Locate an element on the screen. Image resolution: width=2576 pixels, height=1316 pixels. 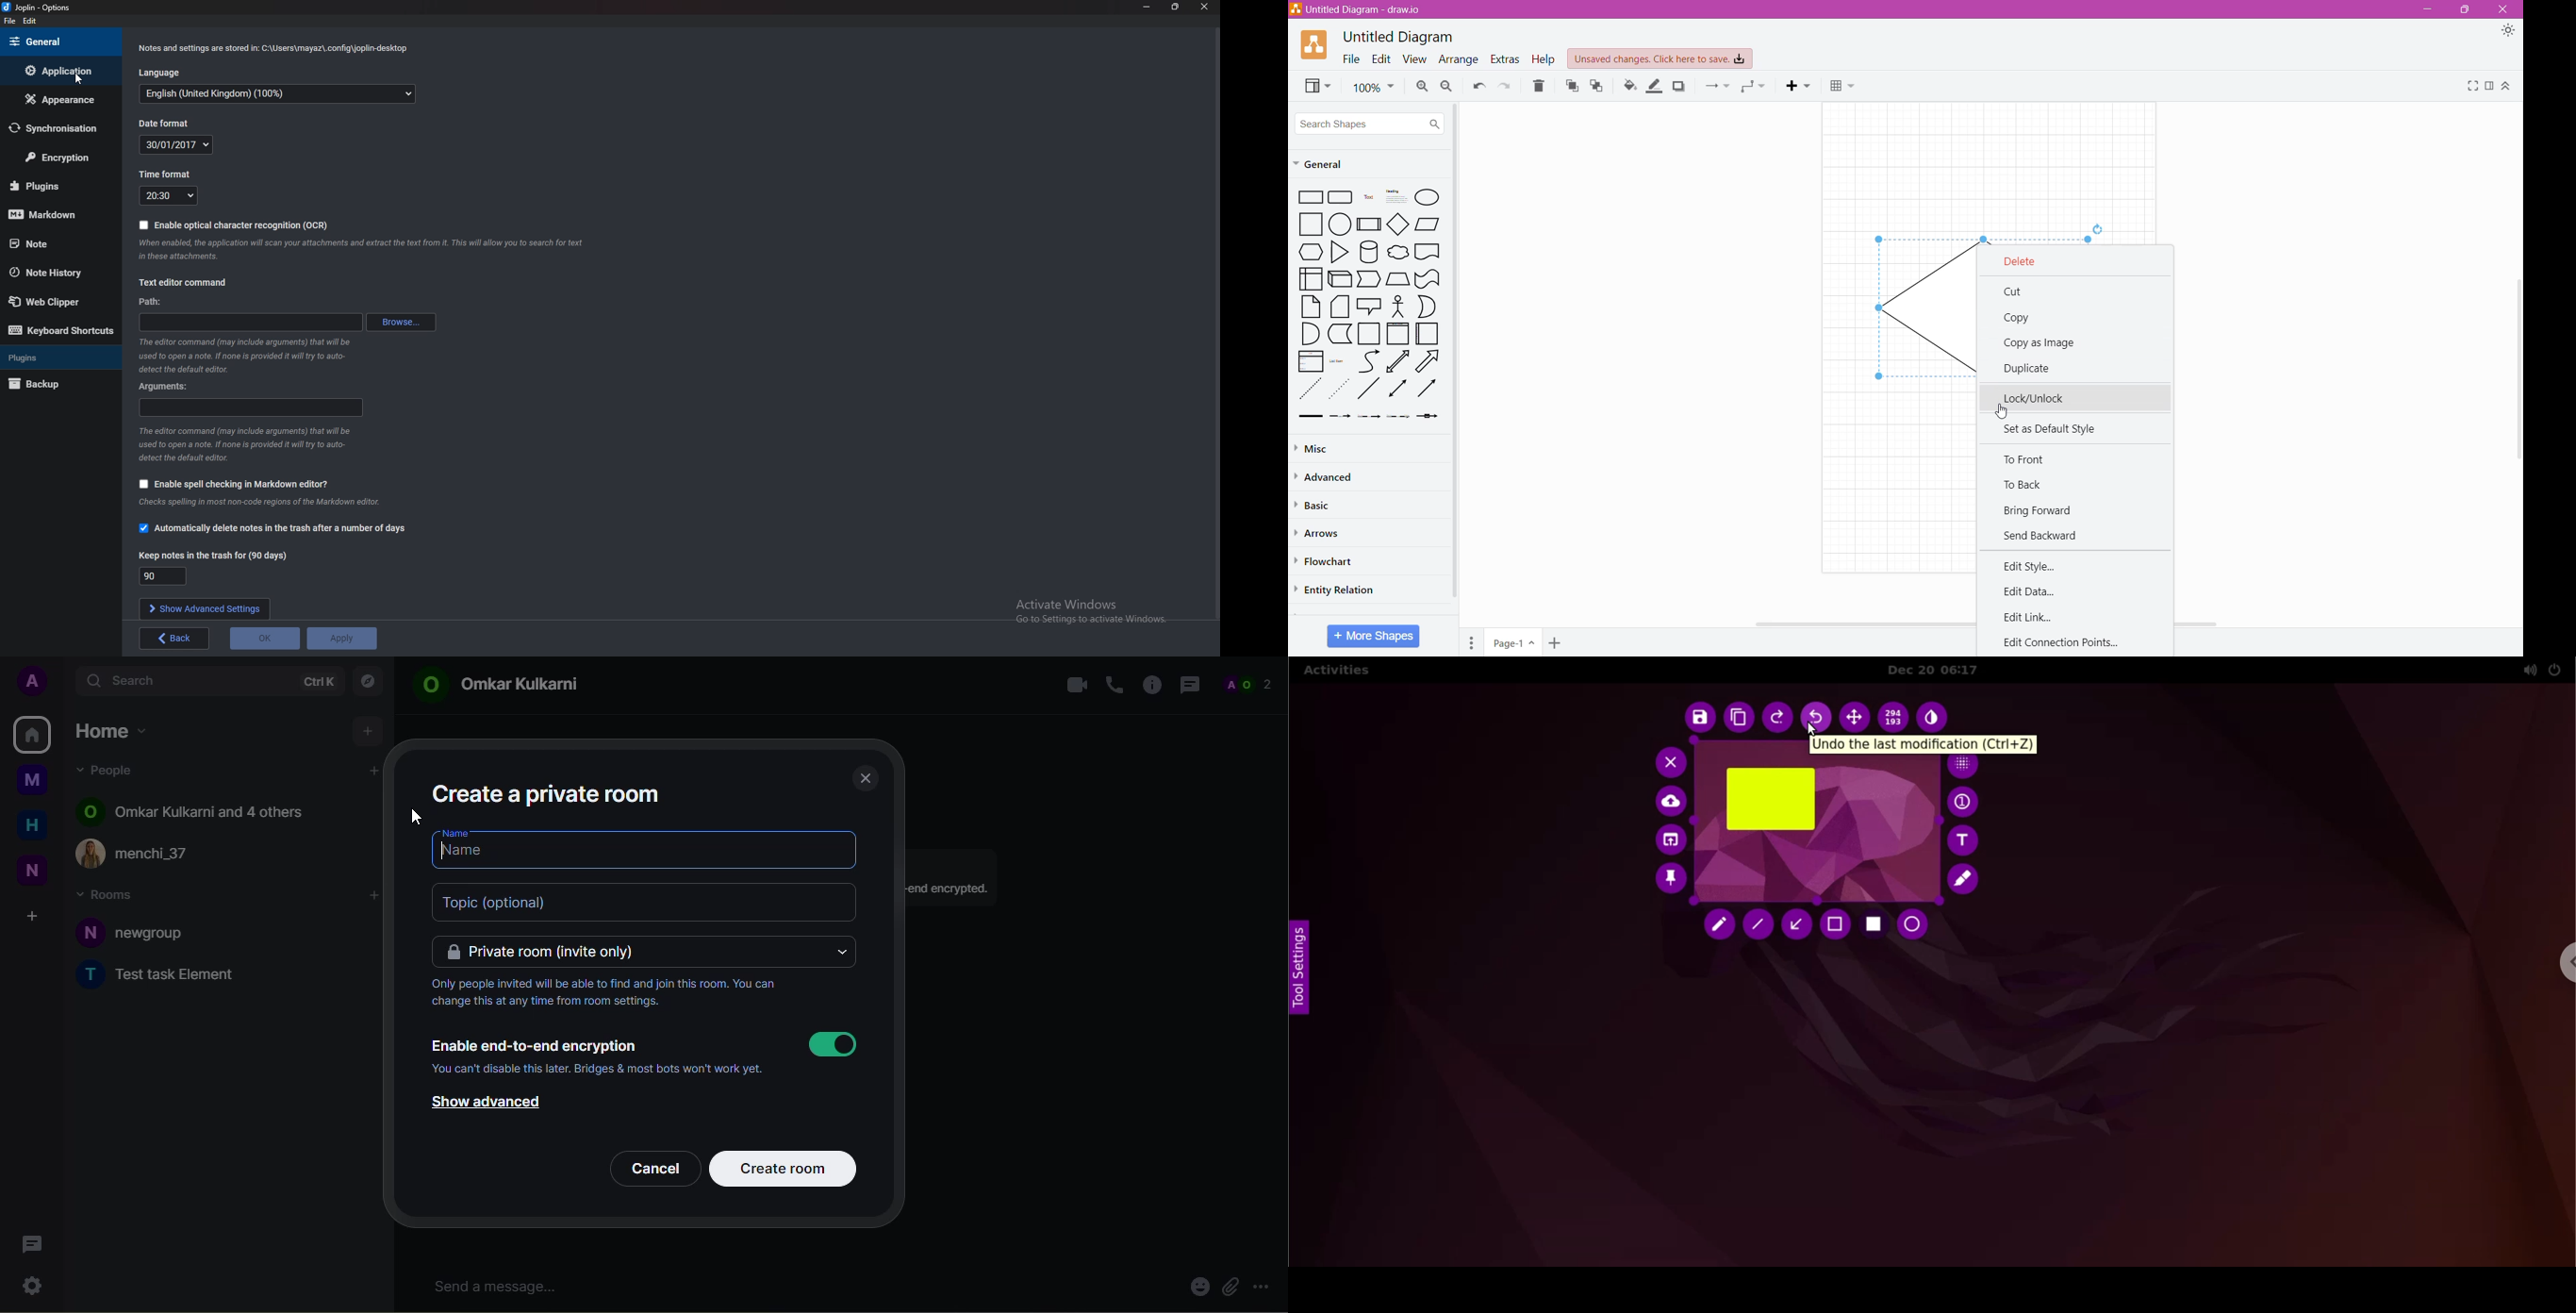
home is located at coordinates (115, 734).